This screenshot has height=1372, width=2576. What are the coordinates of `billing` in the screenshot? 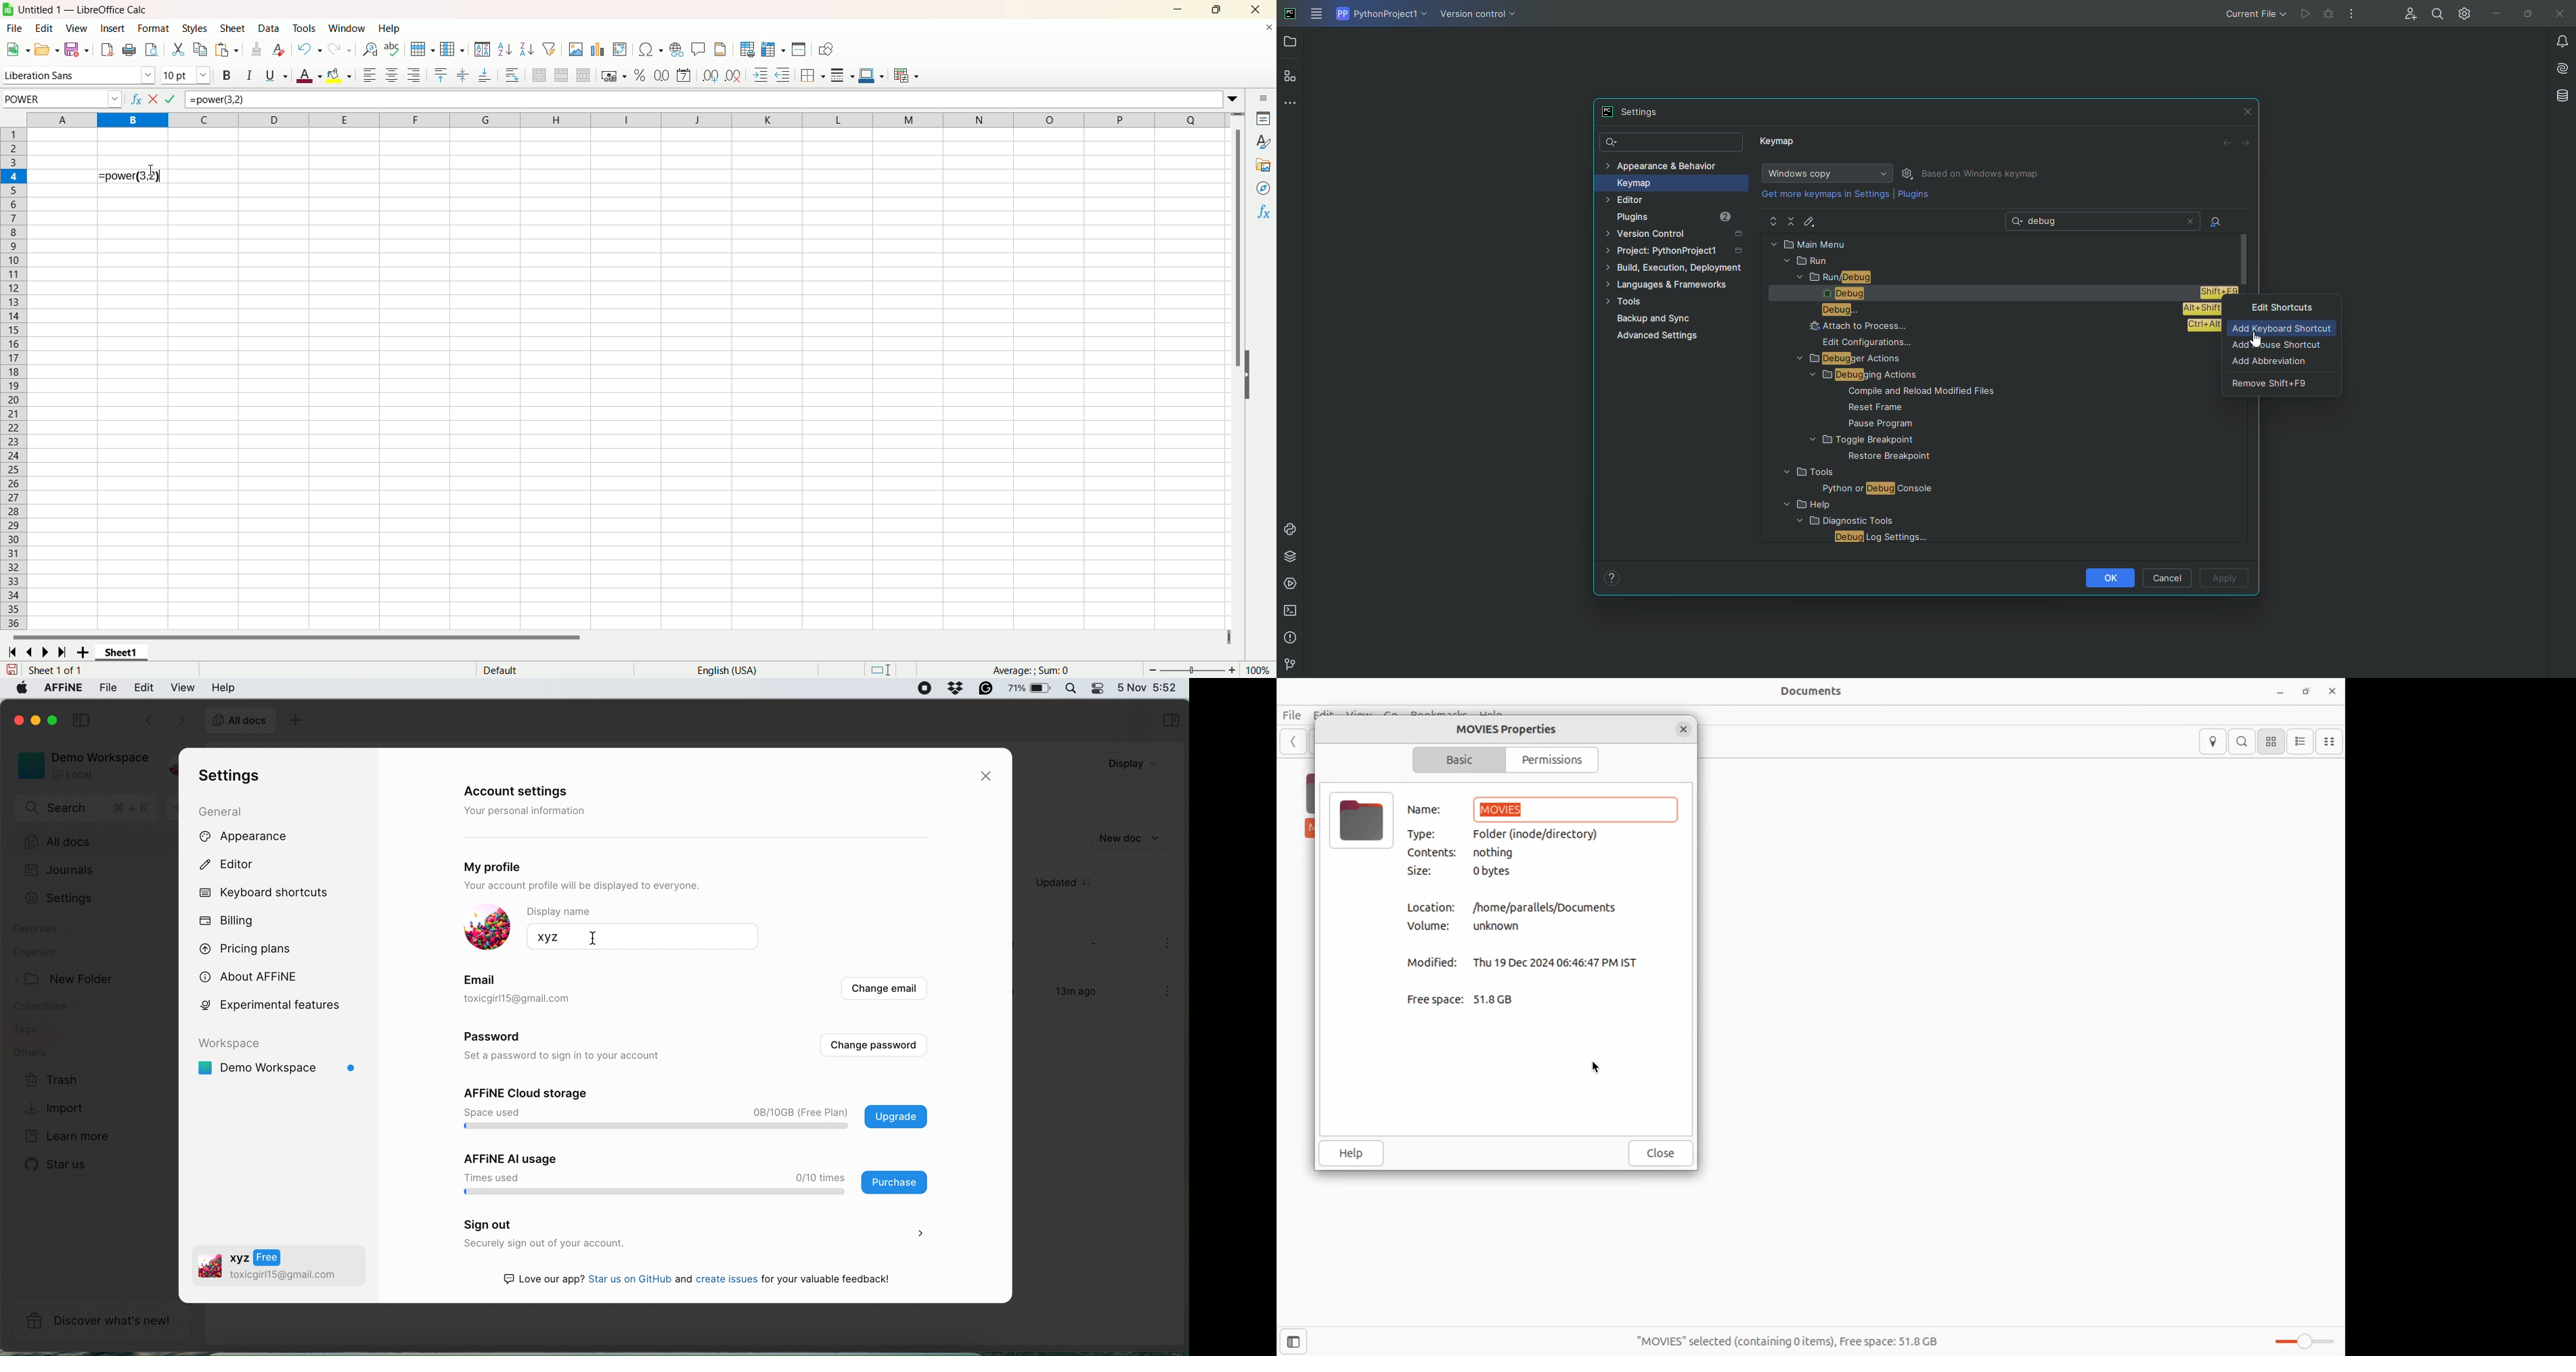 It's located at (228, 921).